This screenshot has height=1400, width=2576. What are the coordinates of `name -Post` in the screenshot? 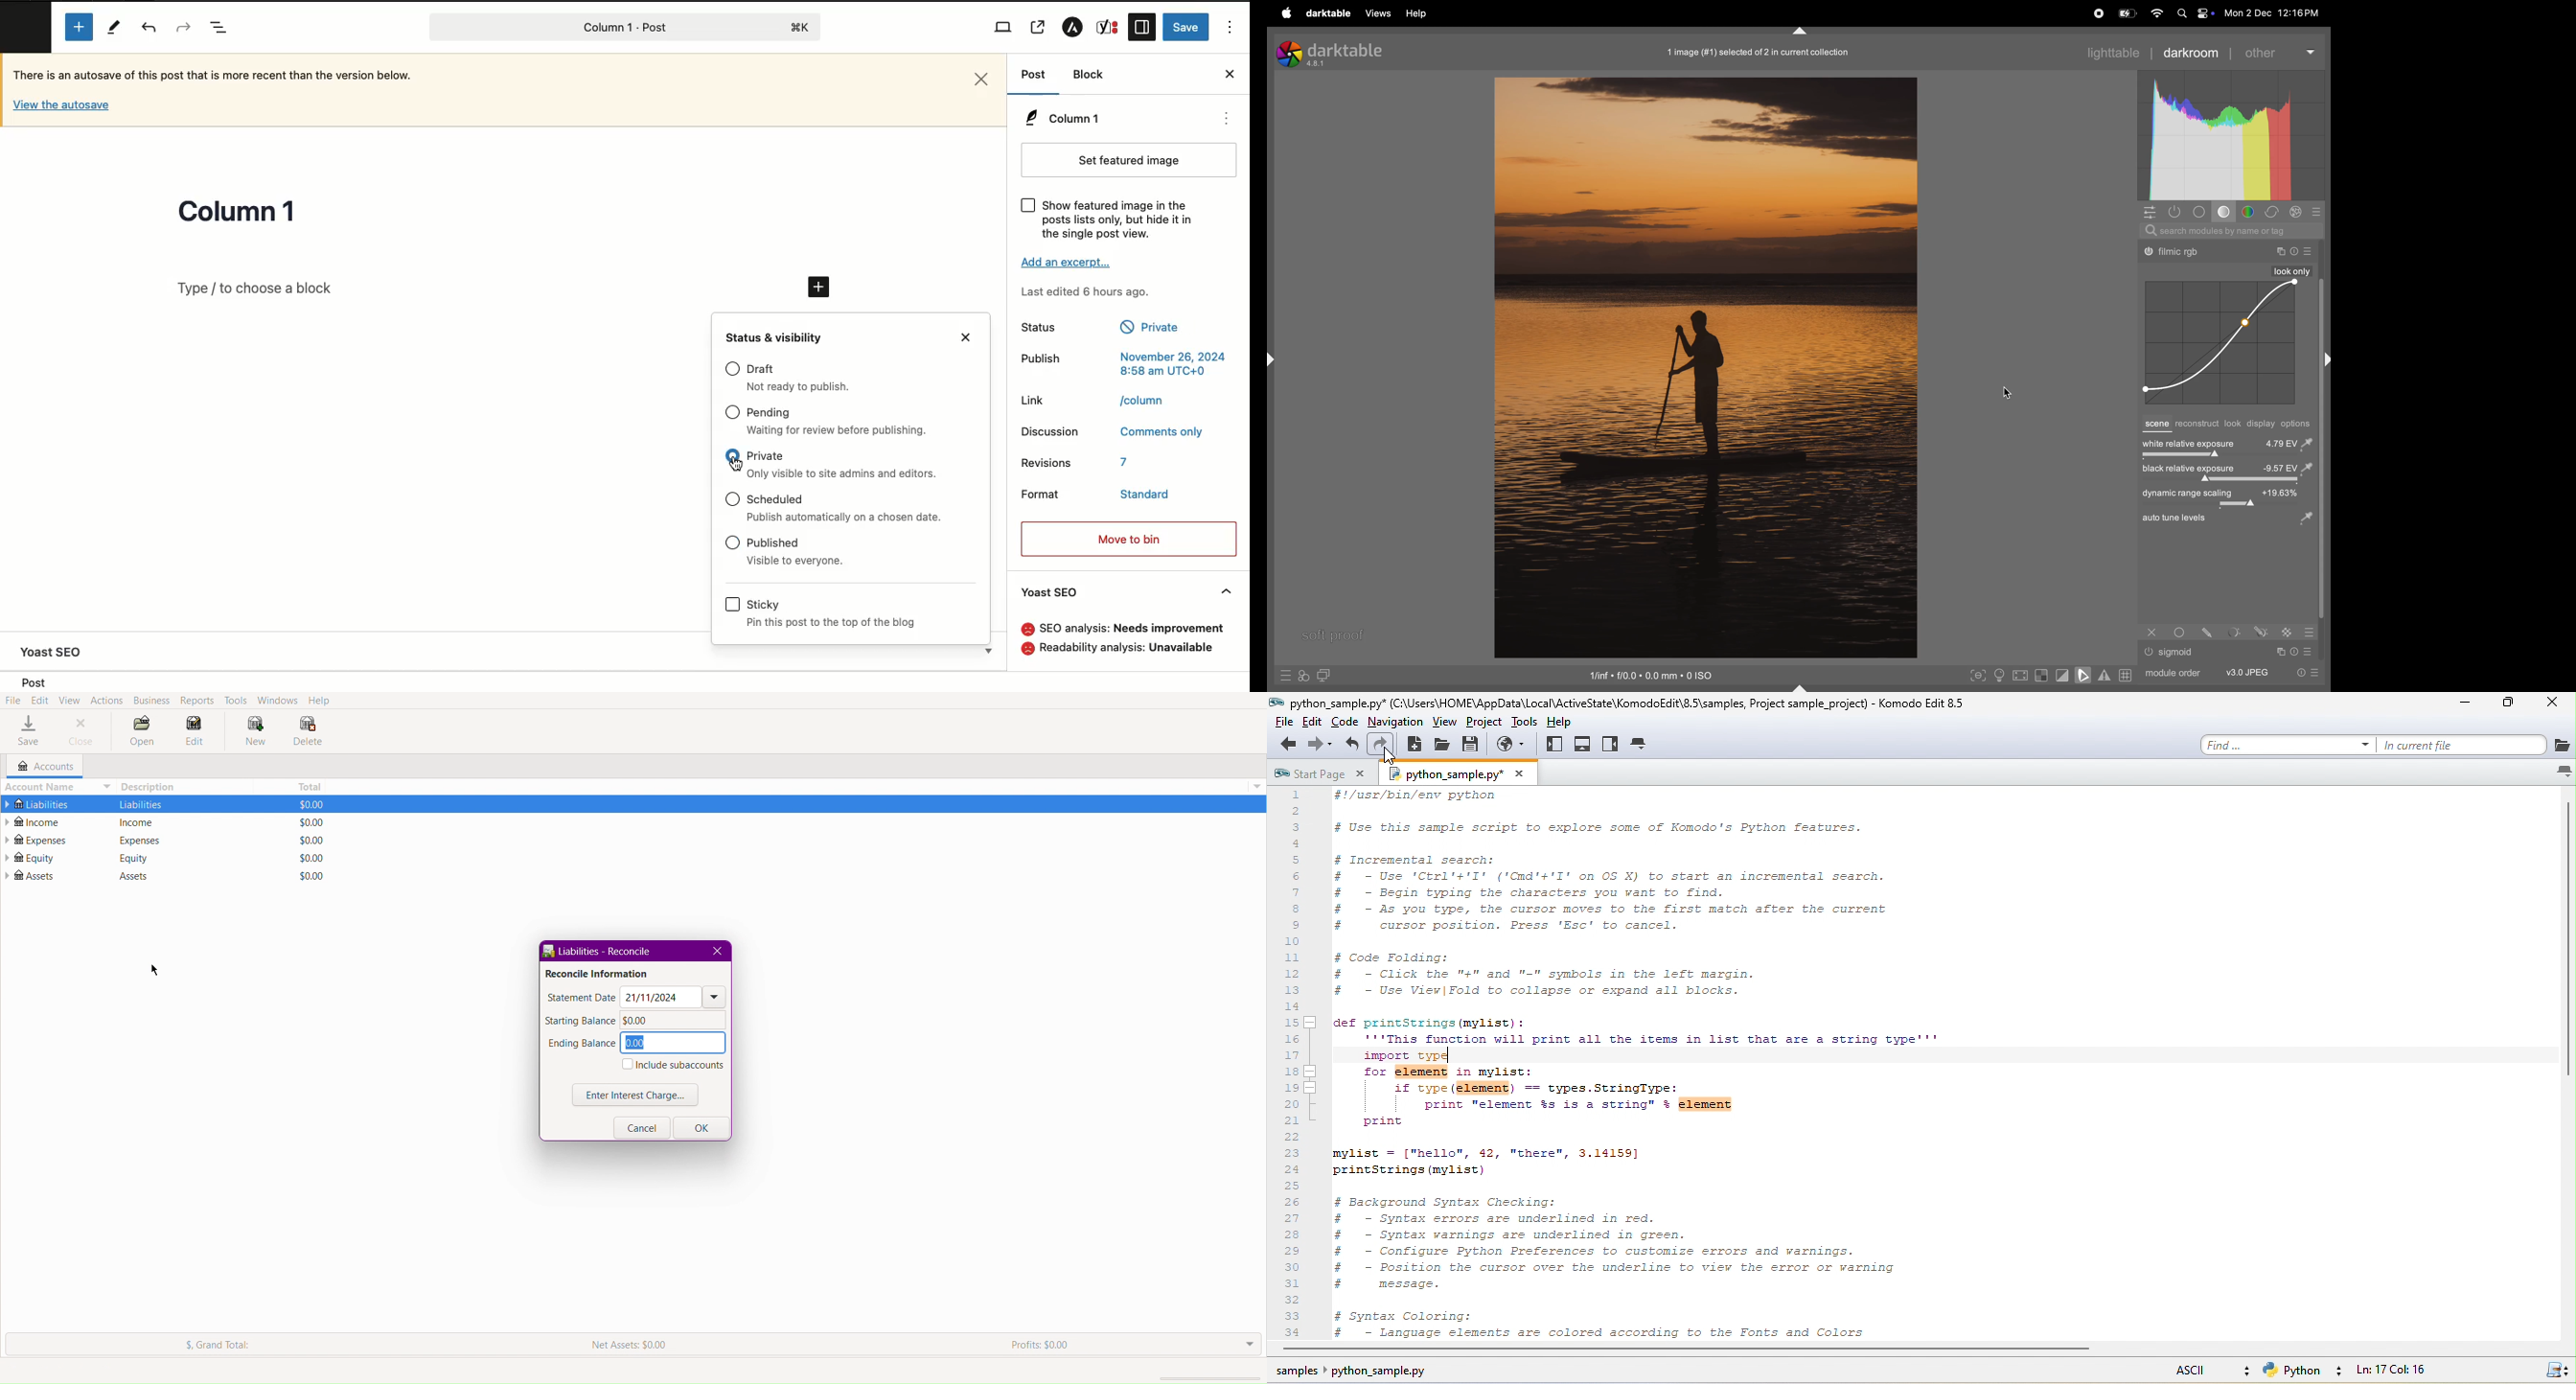 It's located at (595, 29).